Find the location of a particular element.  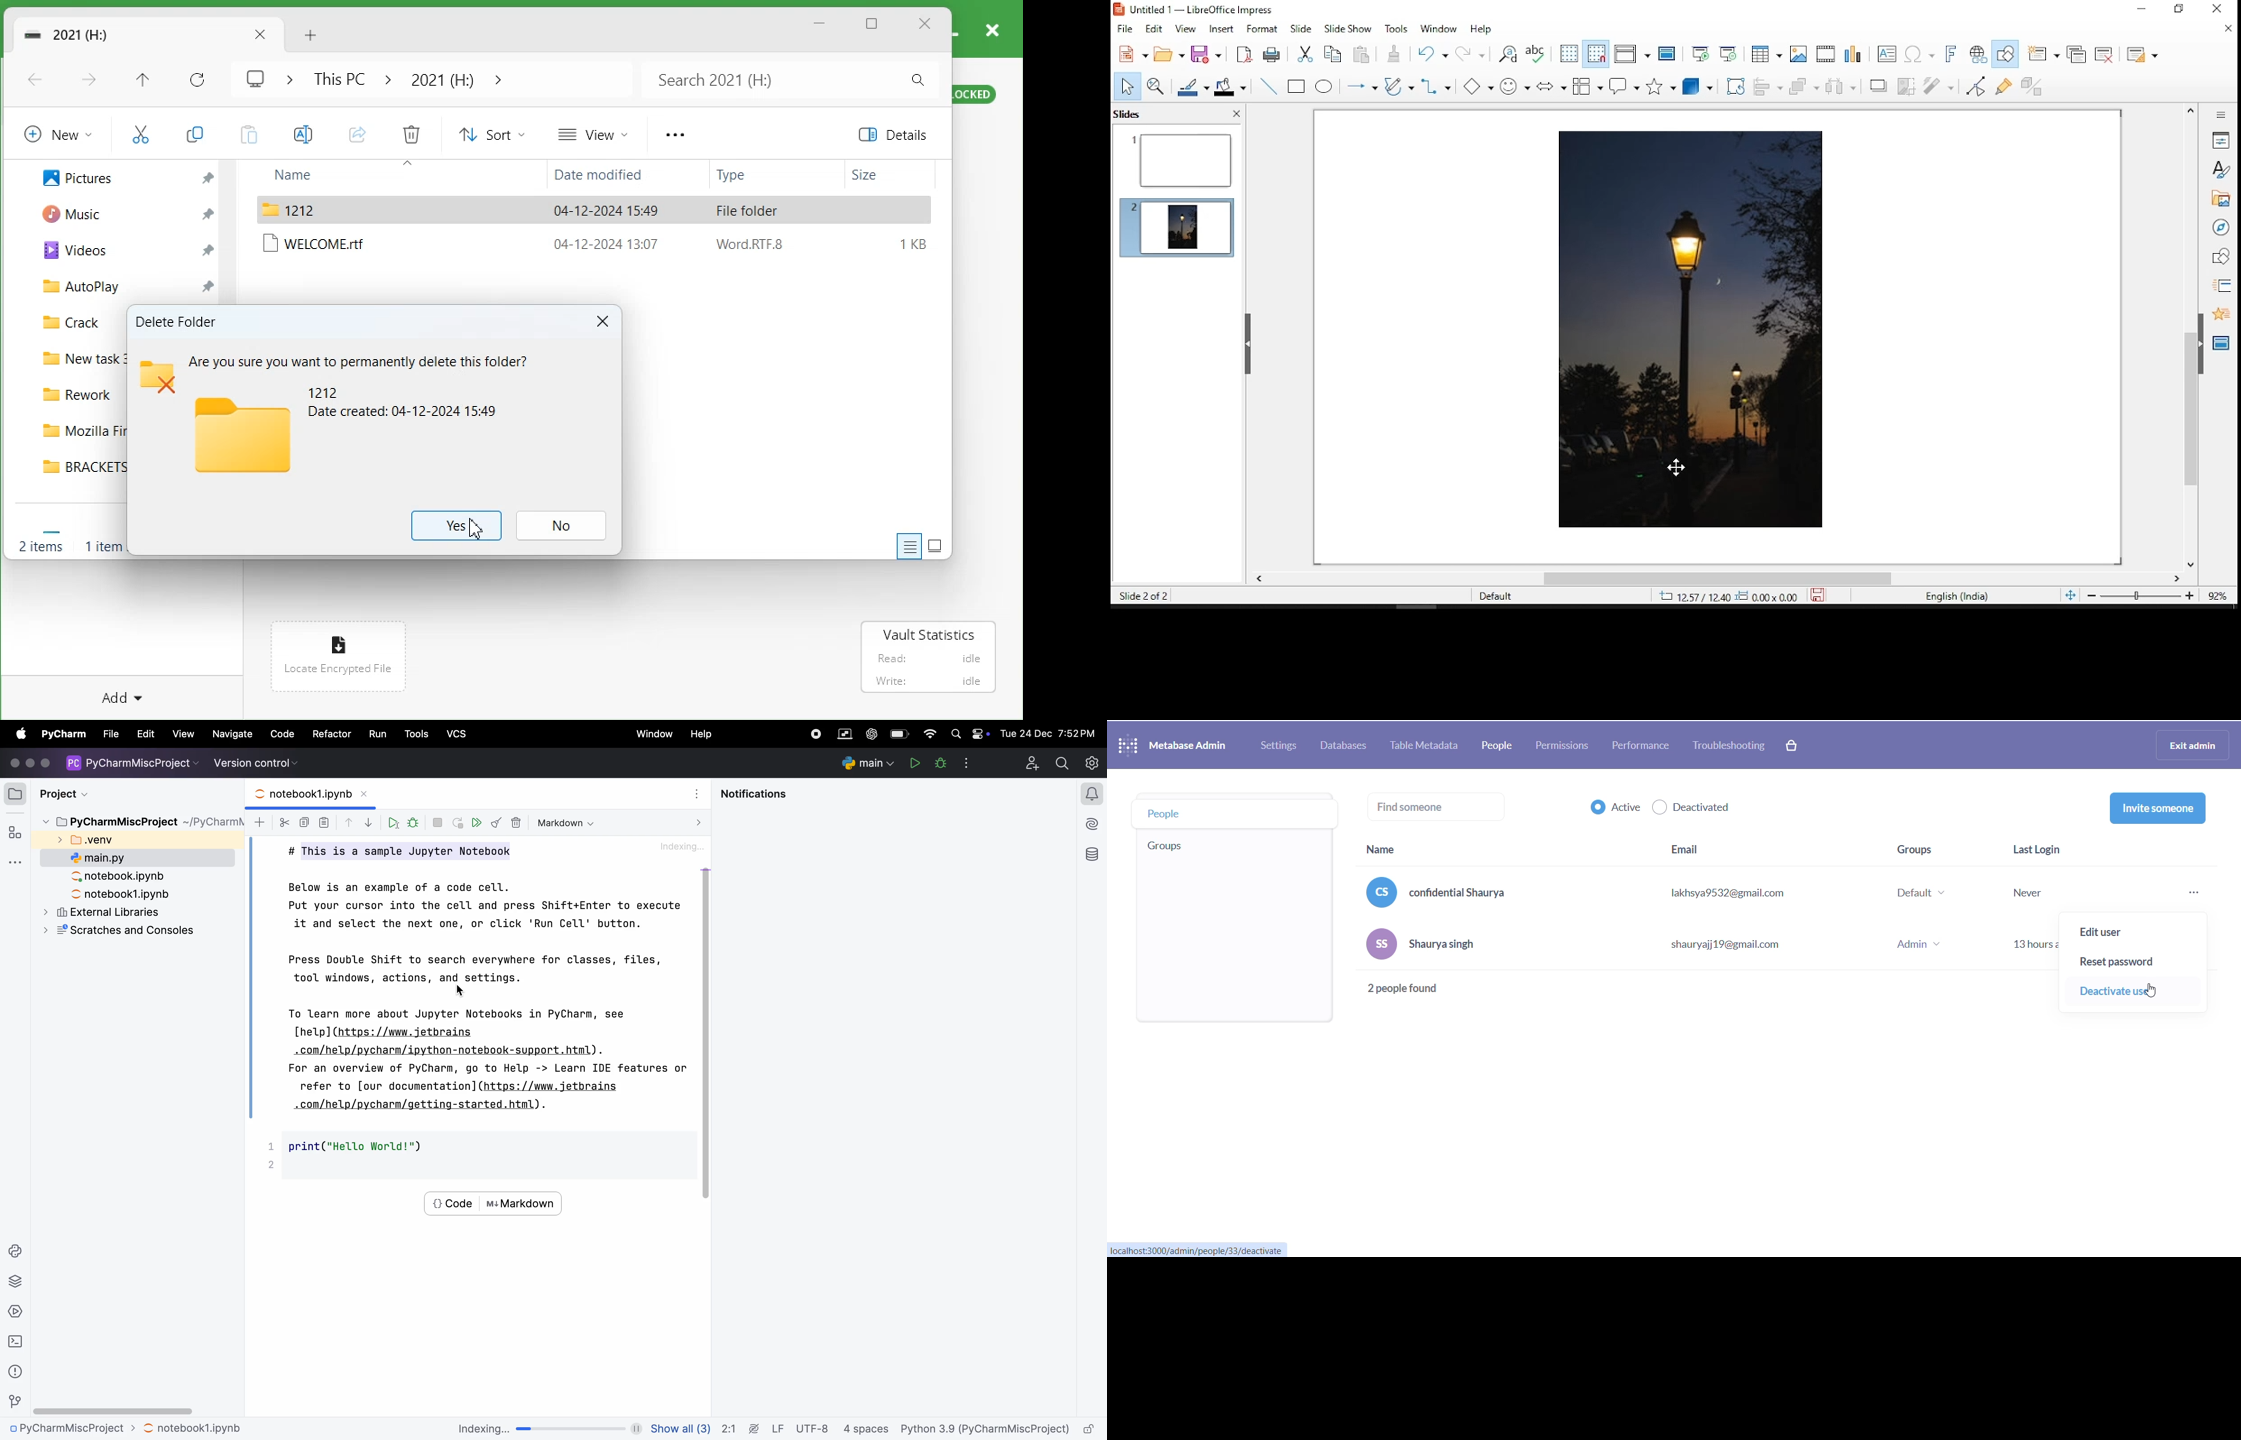

styles is located at coordinates (2219, 170).